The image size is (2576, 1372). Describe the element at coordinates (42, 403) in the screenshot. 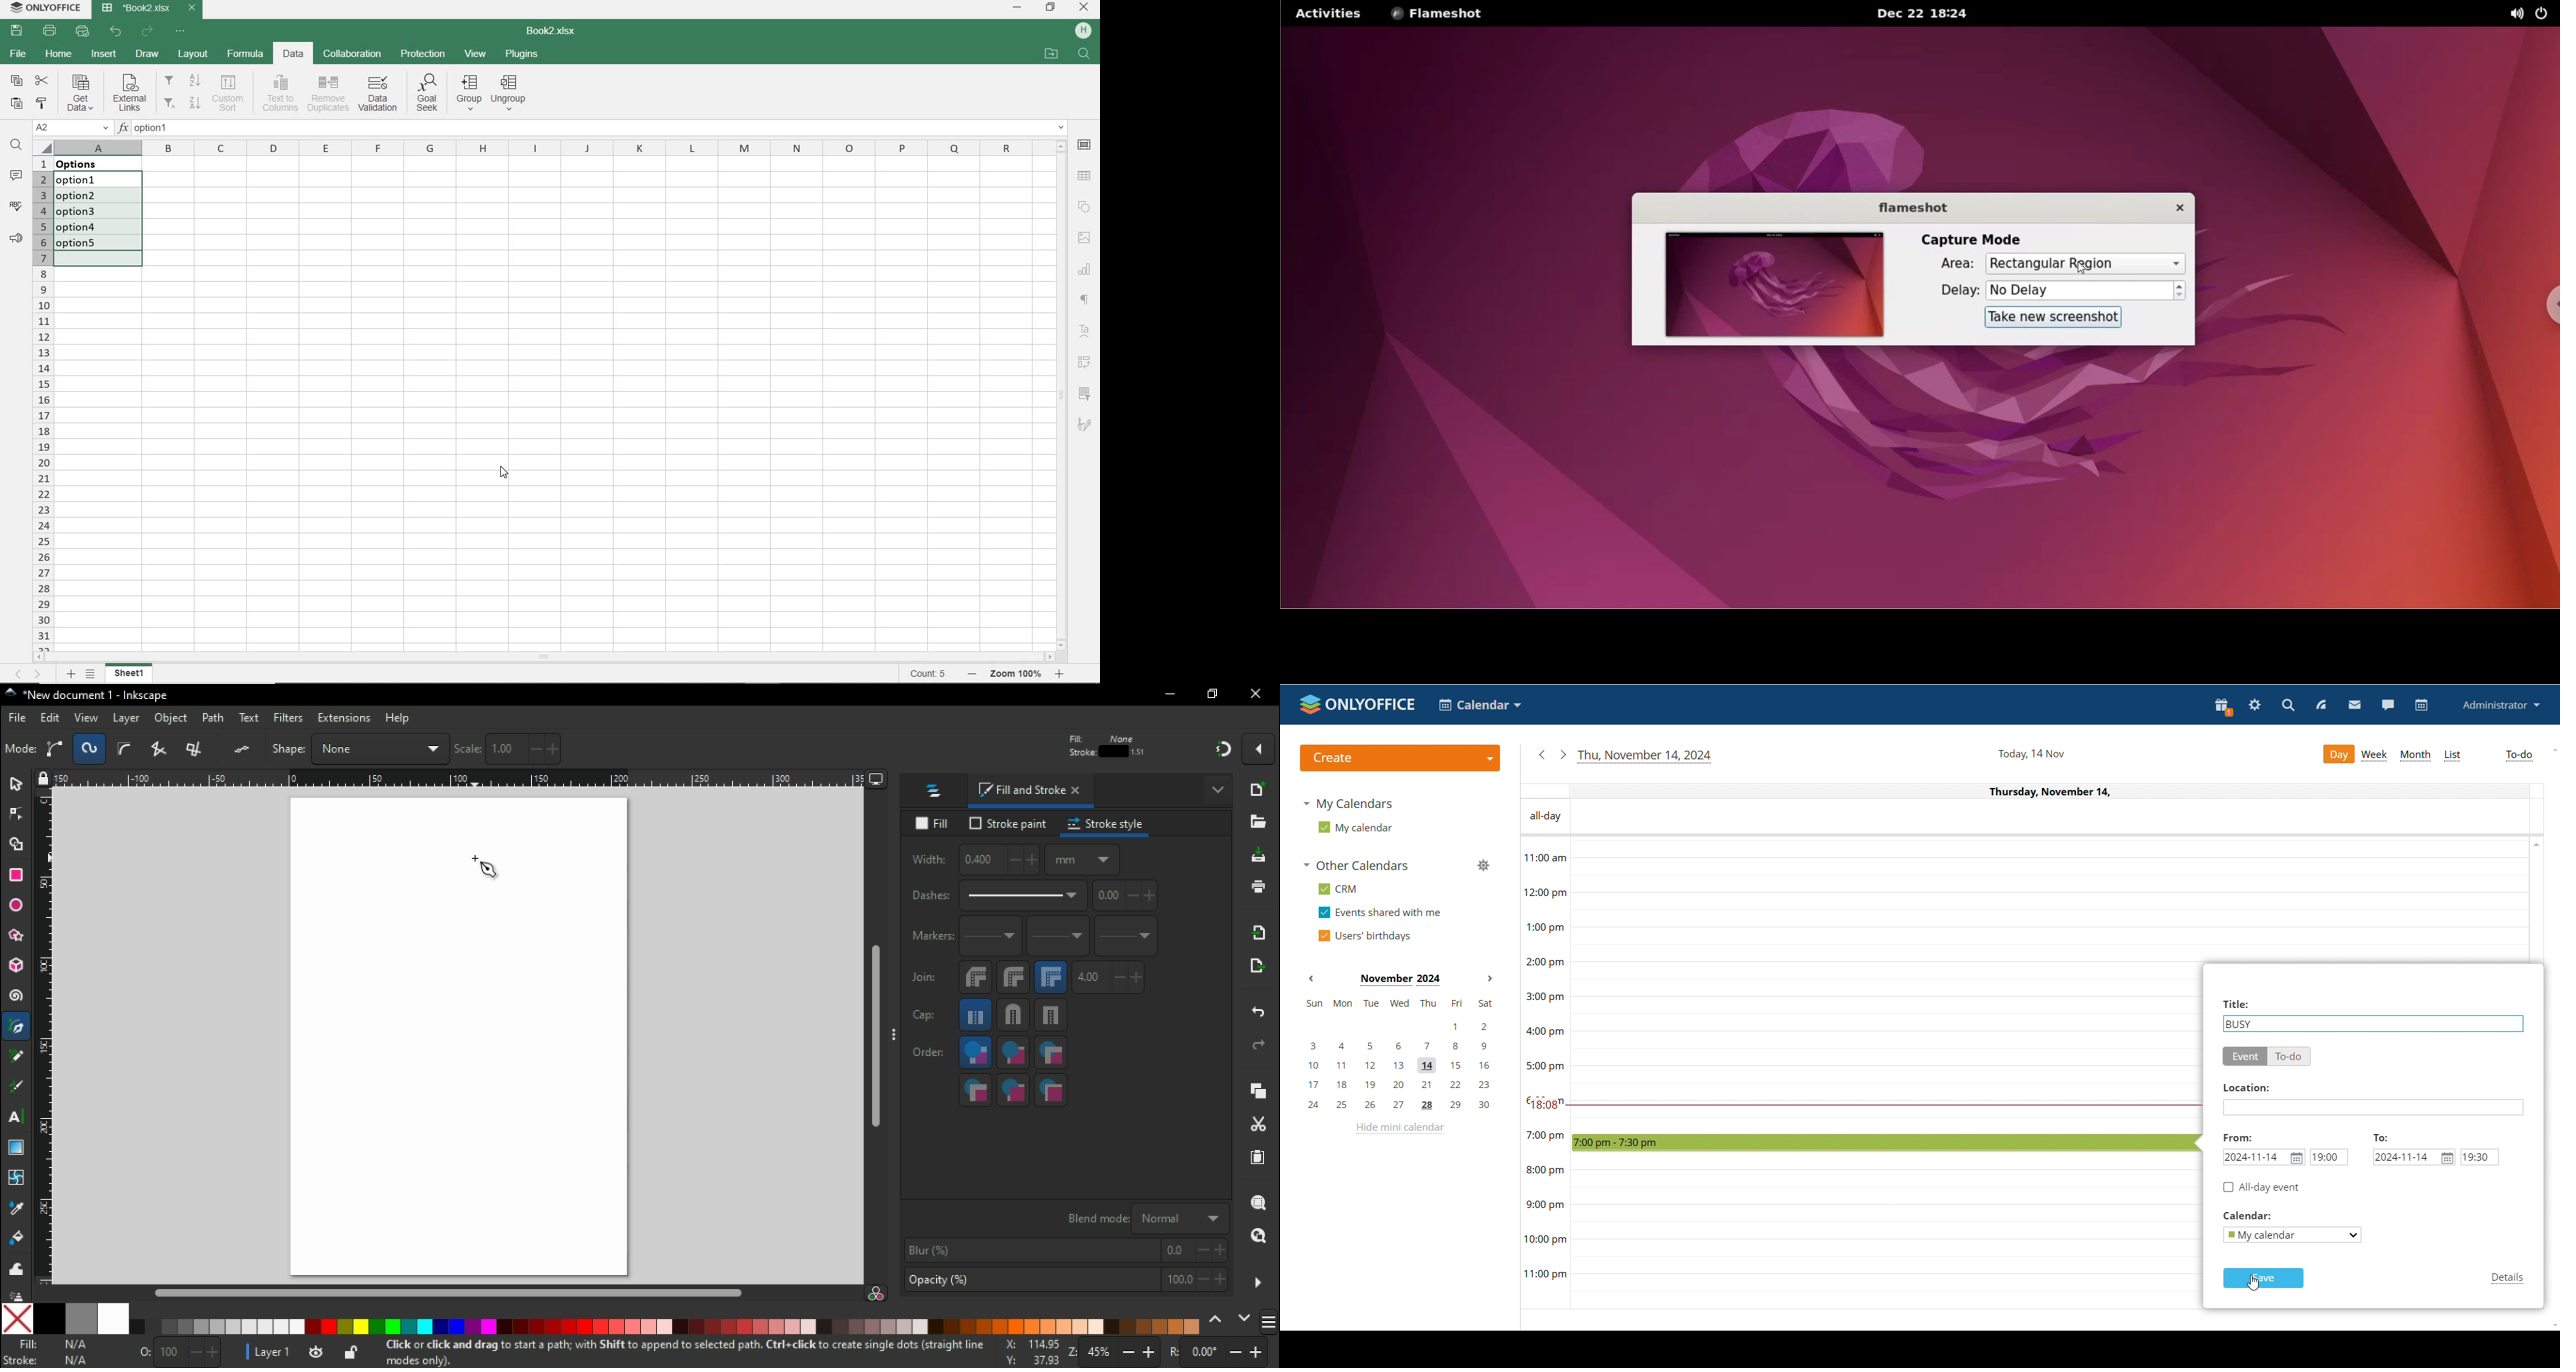

I see `ROWS` at that location.